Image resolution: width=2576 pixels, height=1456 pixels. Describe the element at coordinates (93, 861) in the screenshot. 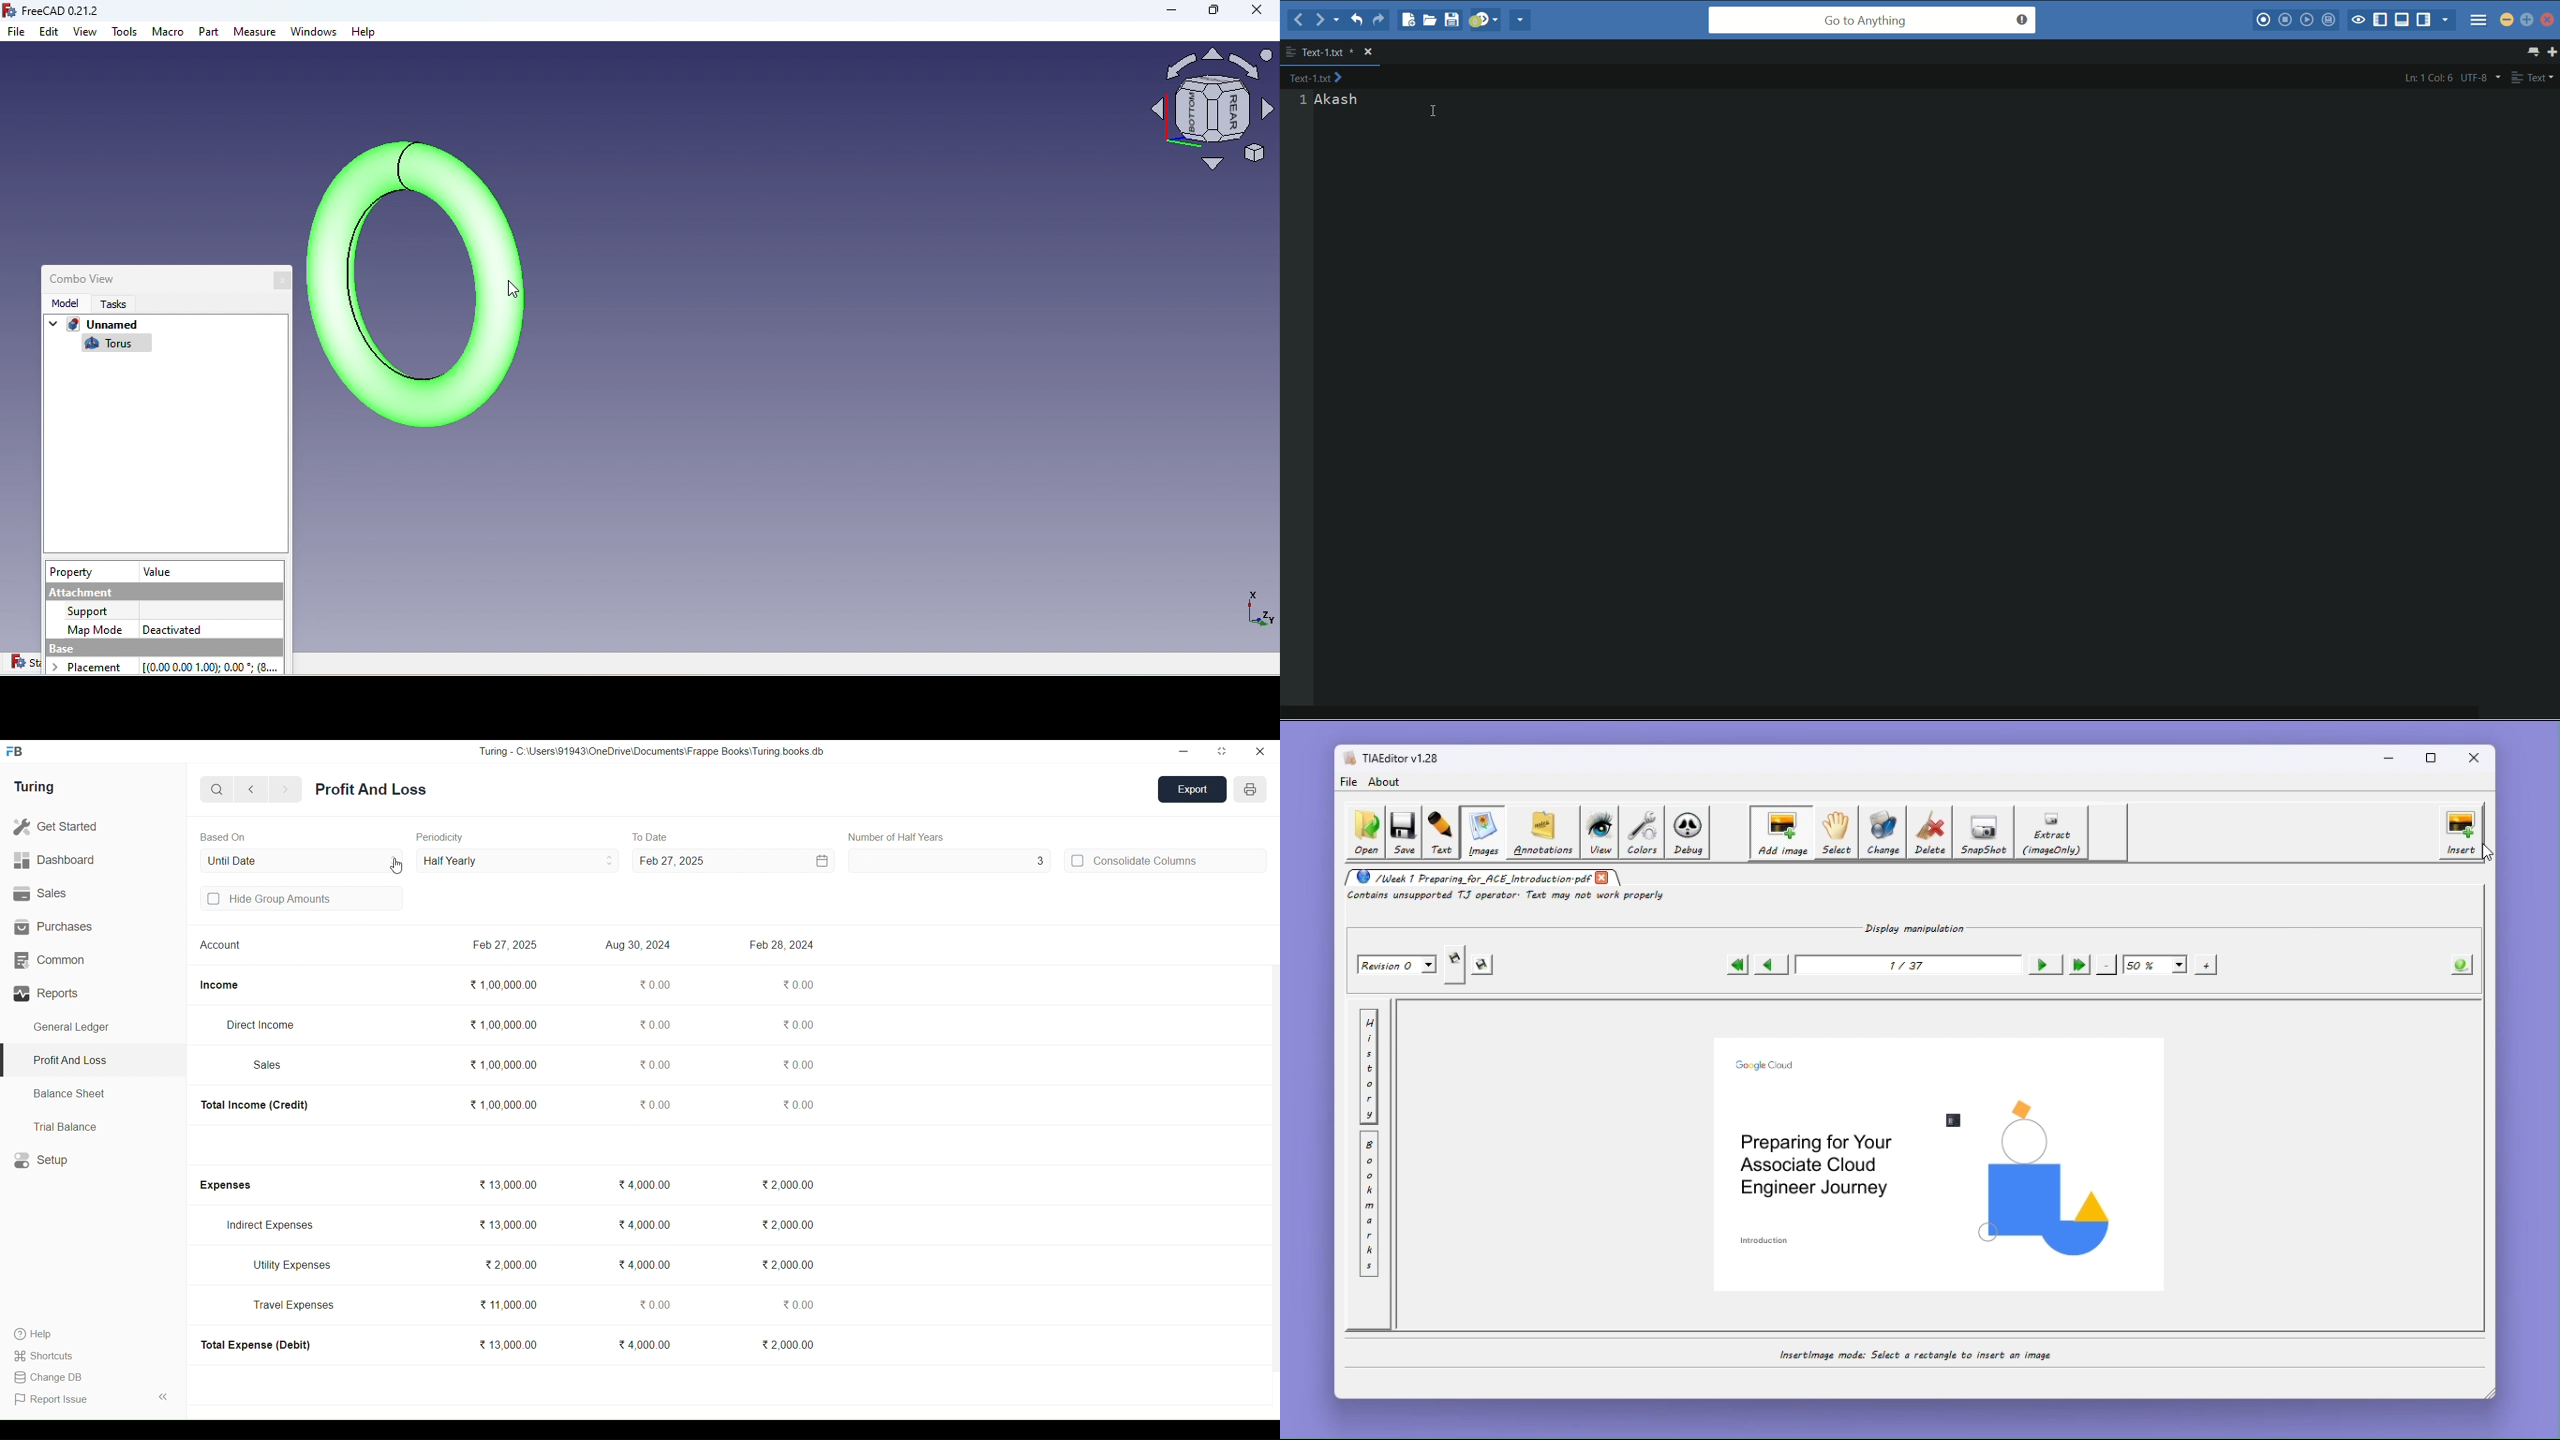

I see `Dashboard` at that location.